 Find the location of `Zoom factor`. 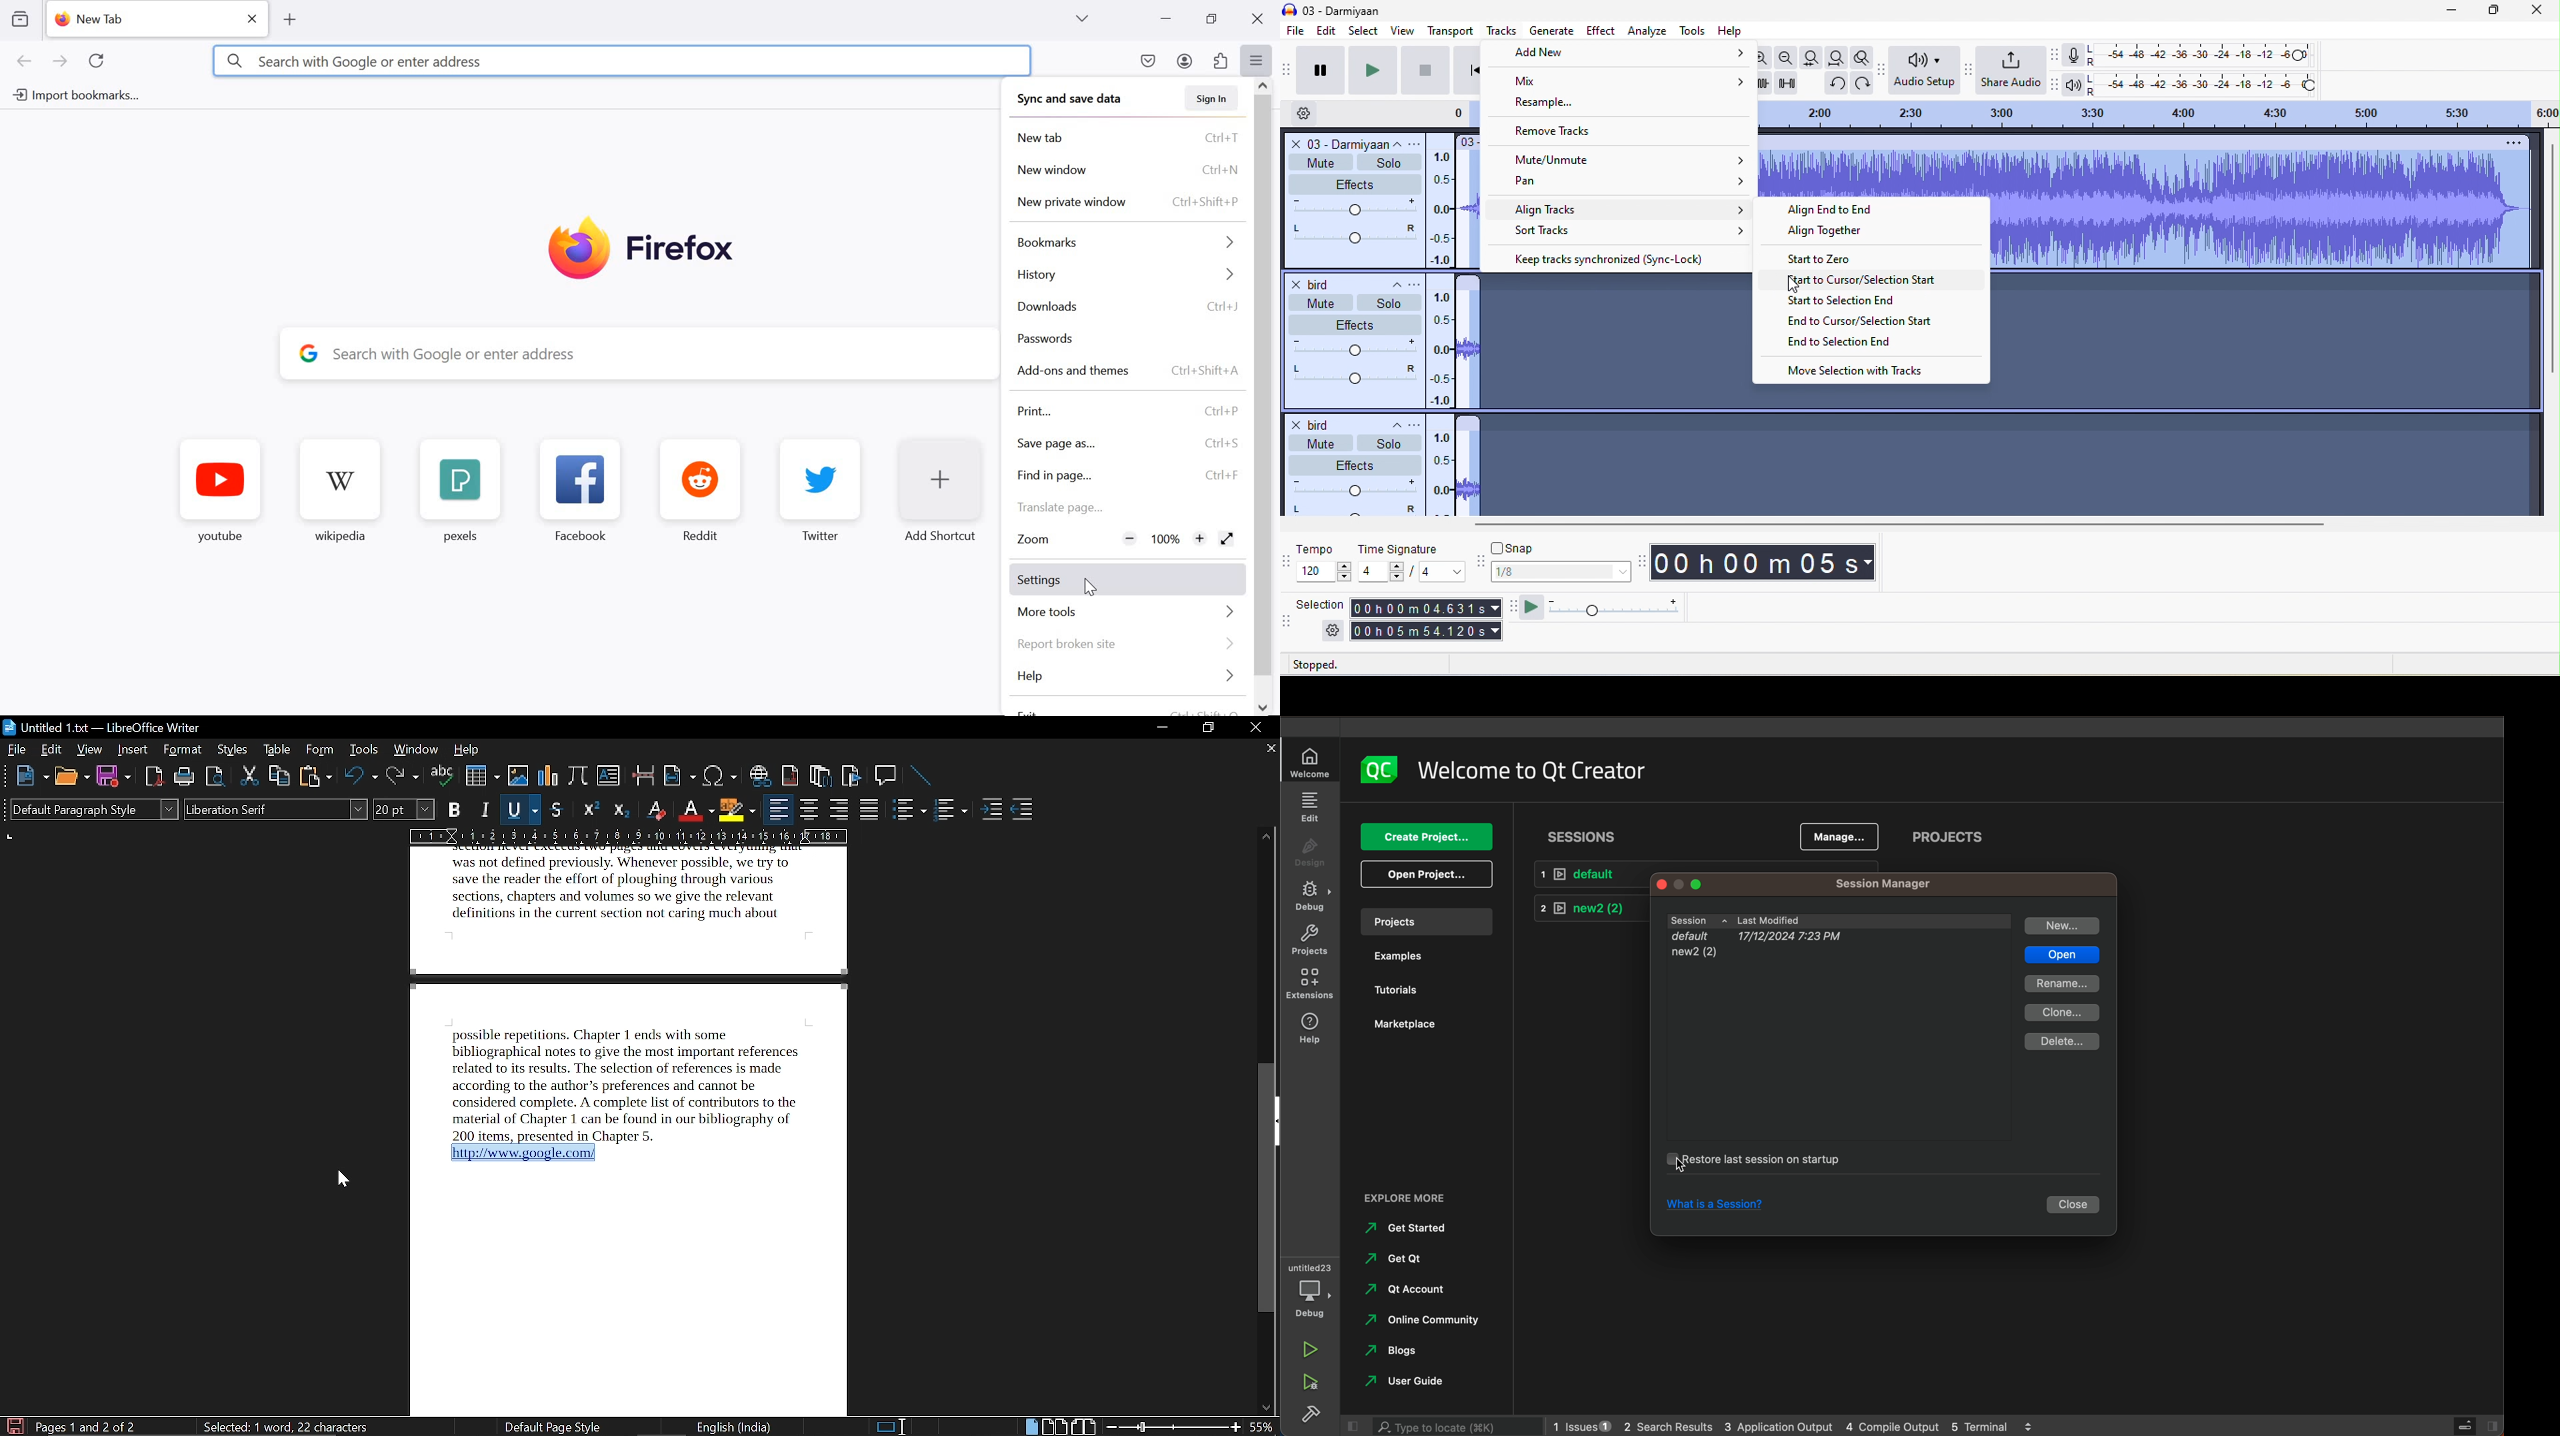

Zoom factor is located at coordinates (1125, 539).